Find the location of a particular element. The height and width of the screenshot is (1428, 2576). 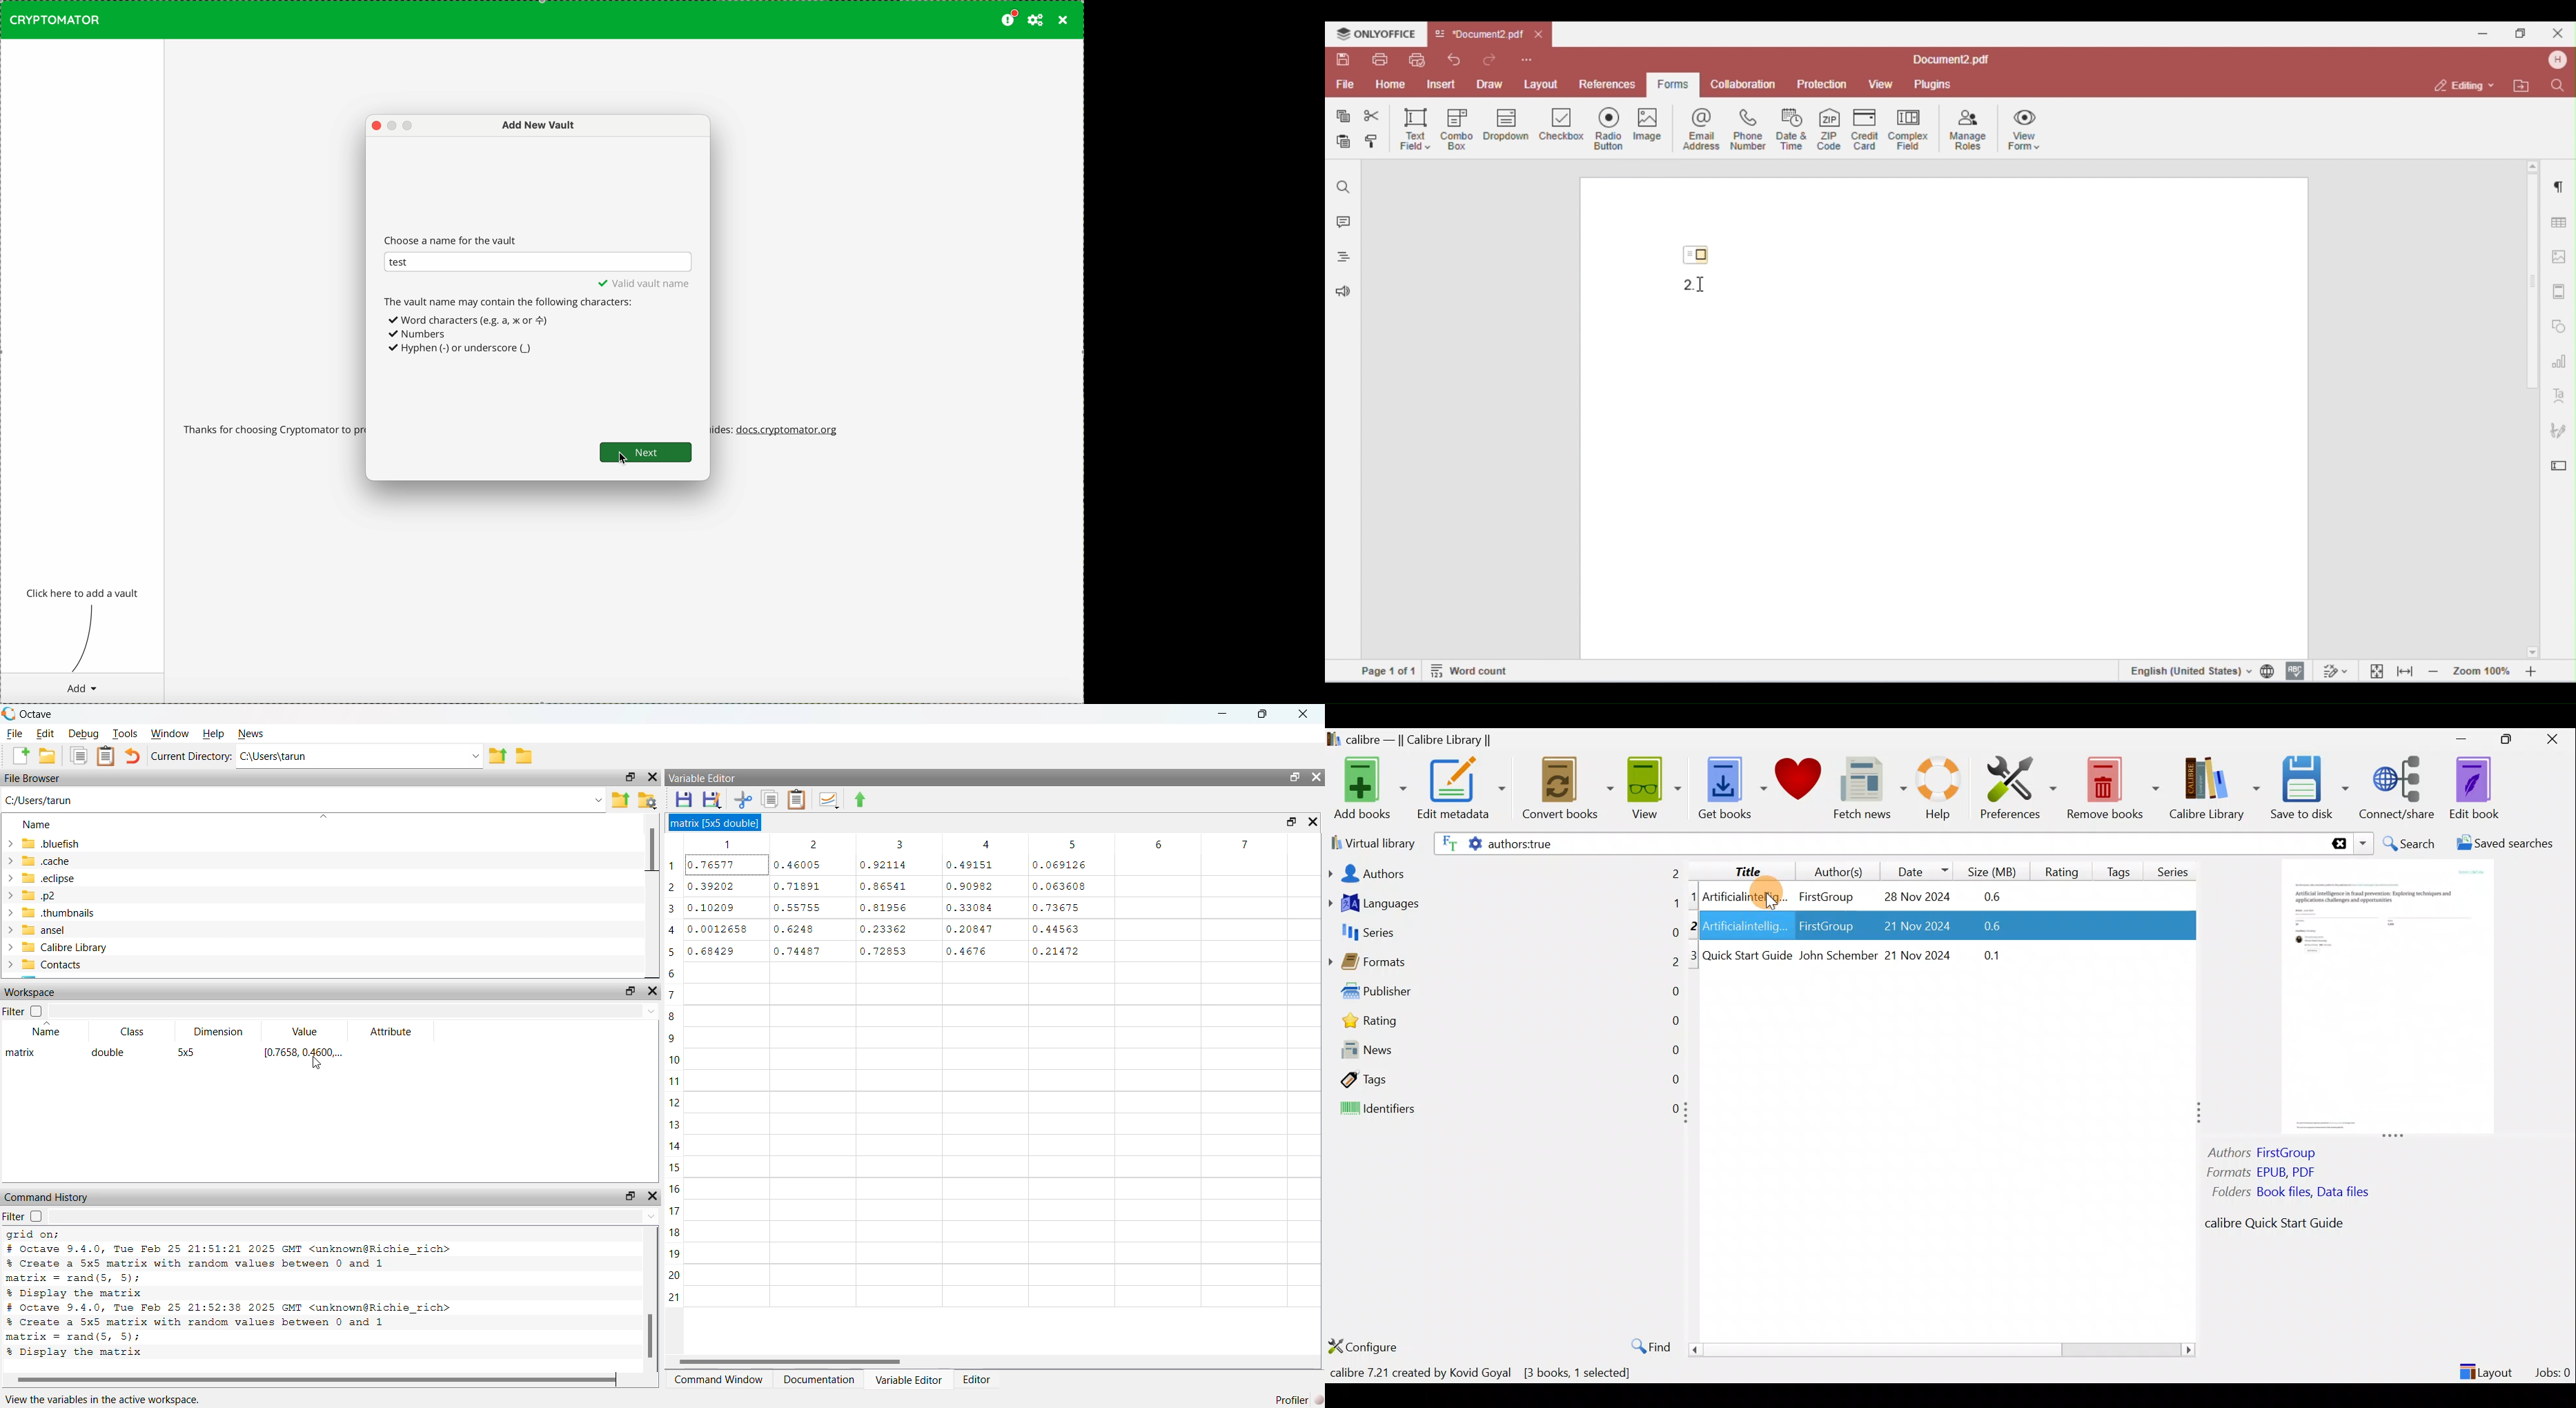

save is located at coordinates (685, 799).